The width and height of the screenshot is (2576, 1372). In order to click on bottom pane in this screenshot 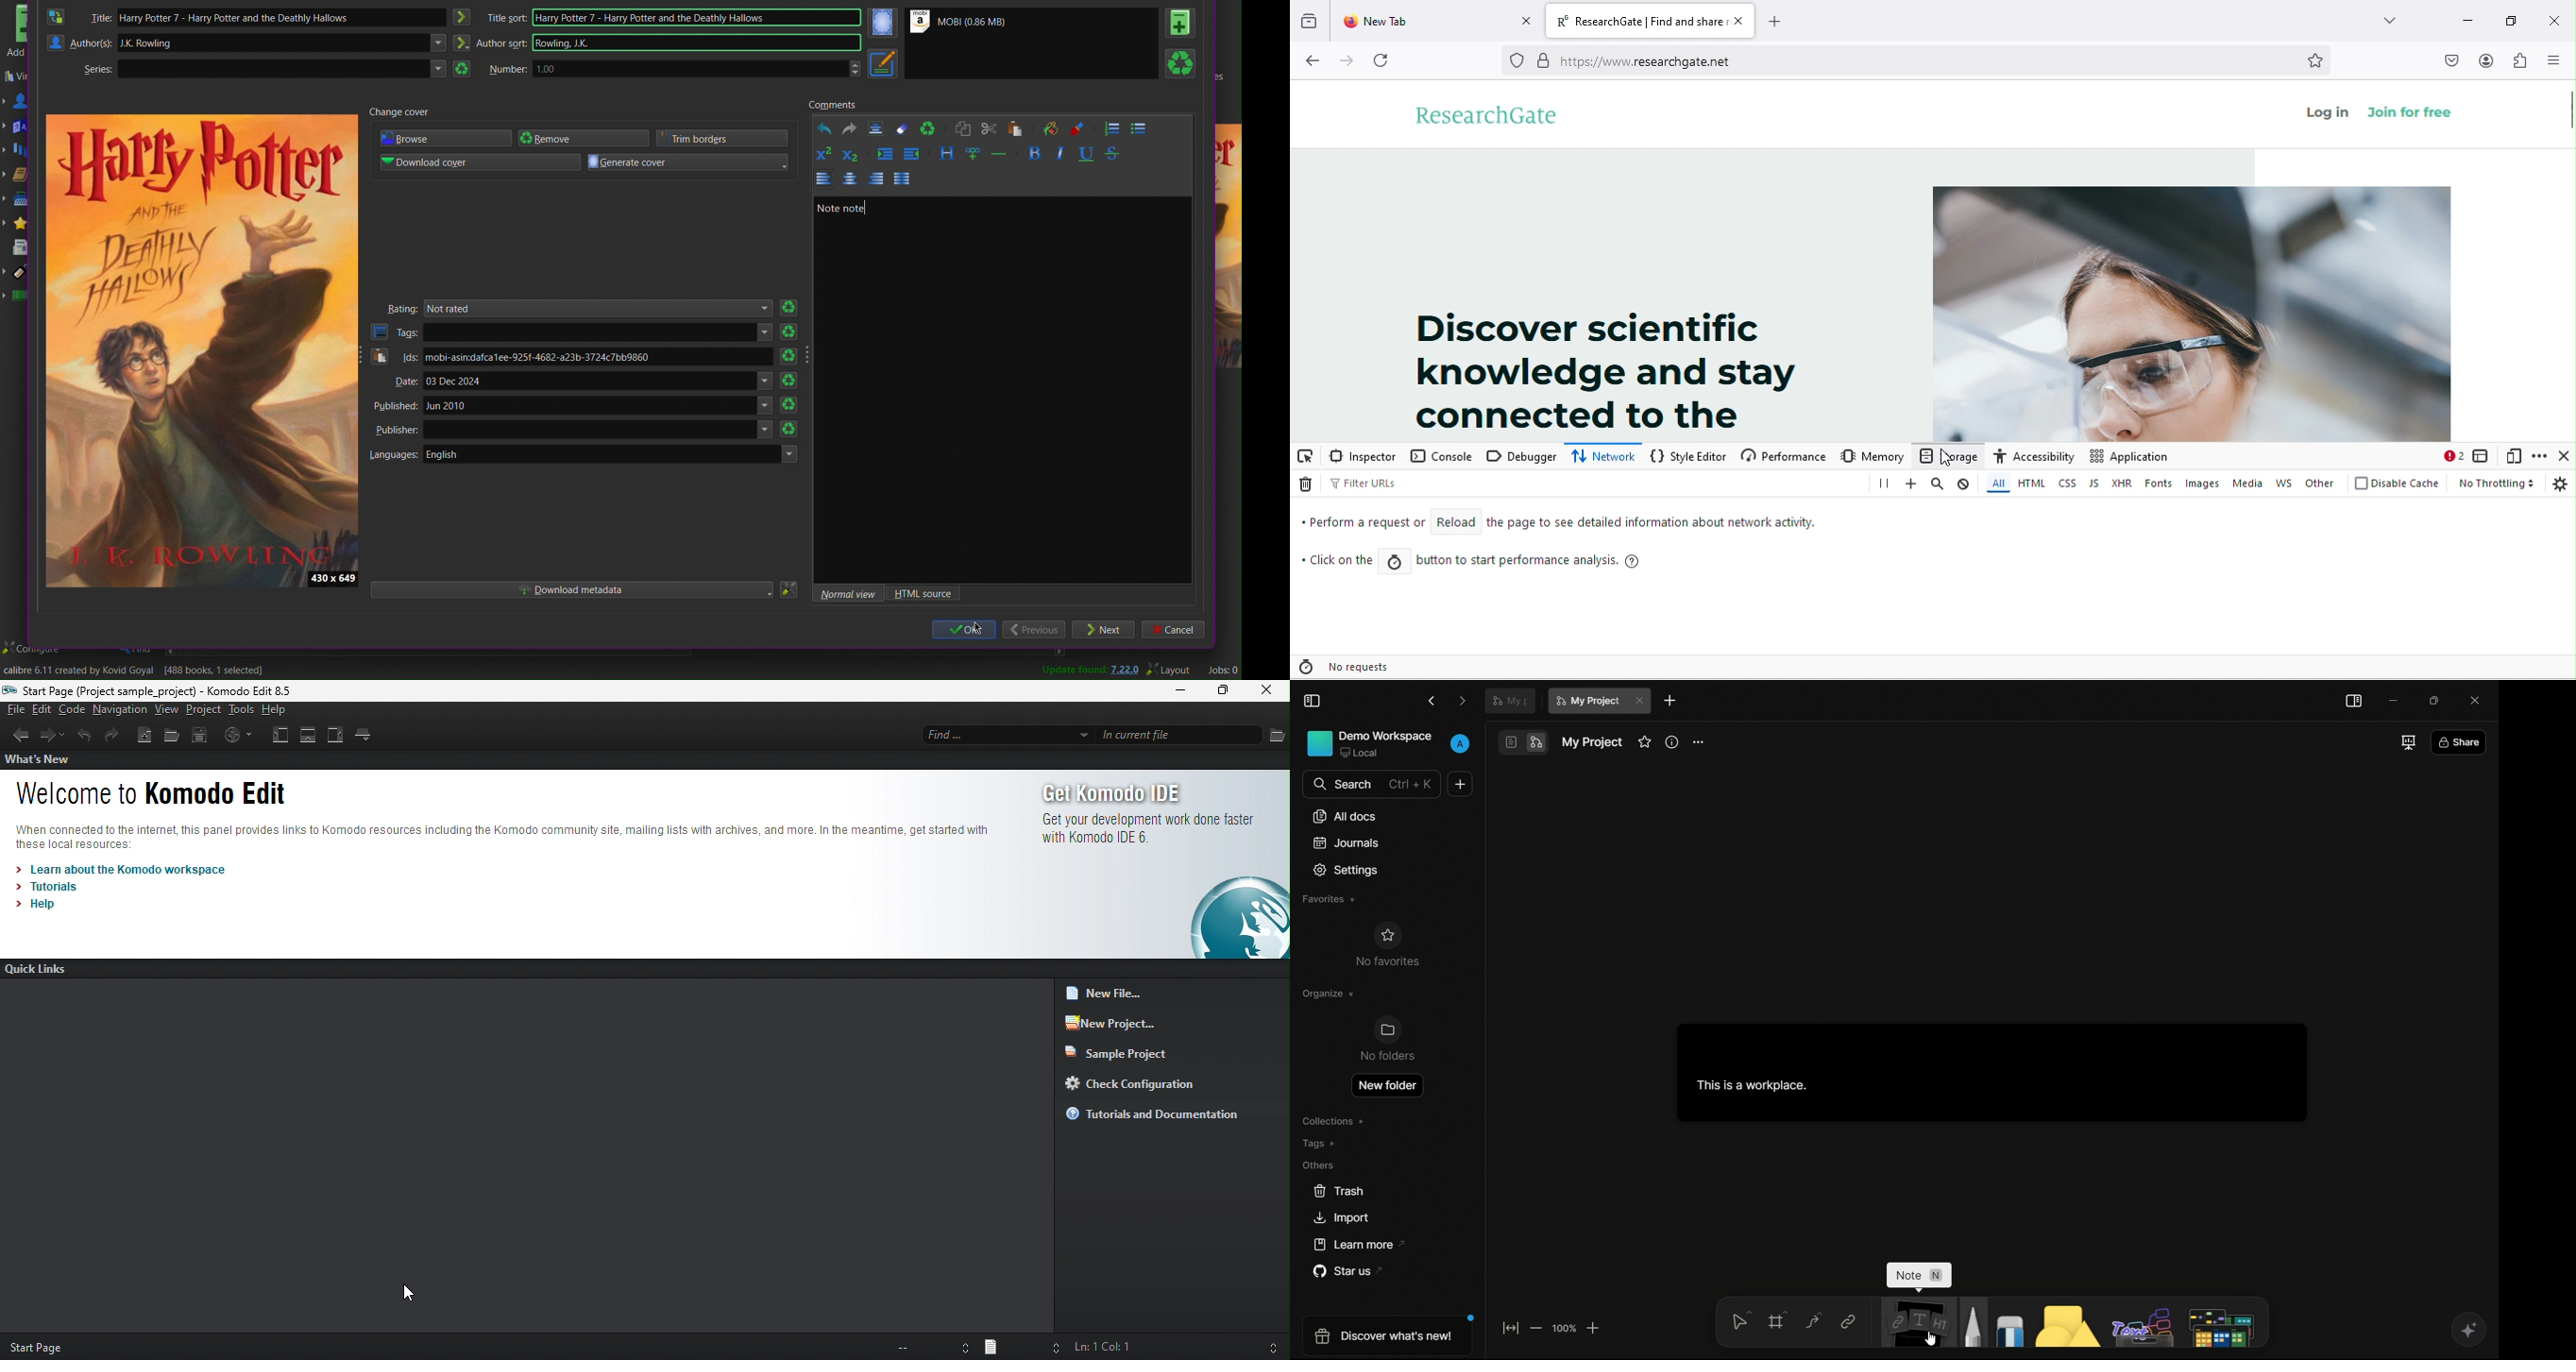, I will do `click(313, 734)`.